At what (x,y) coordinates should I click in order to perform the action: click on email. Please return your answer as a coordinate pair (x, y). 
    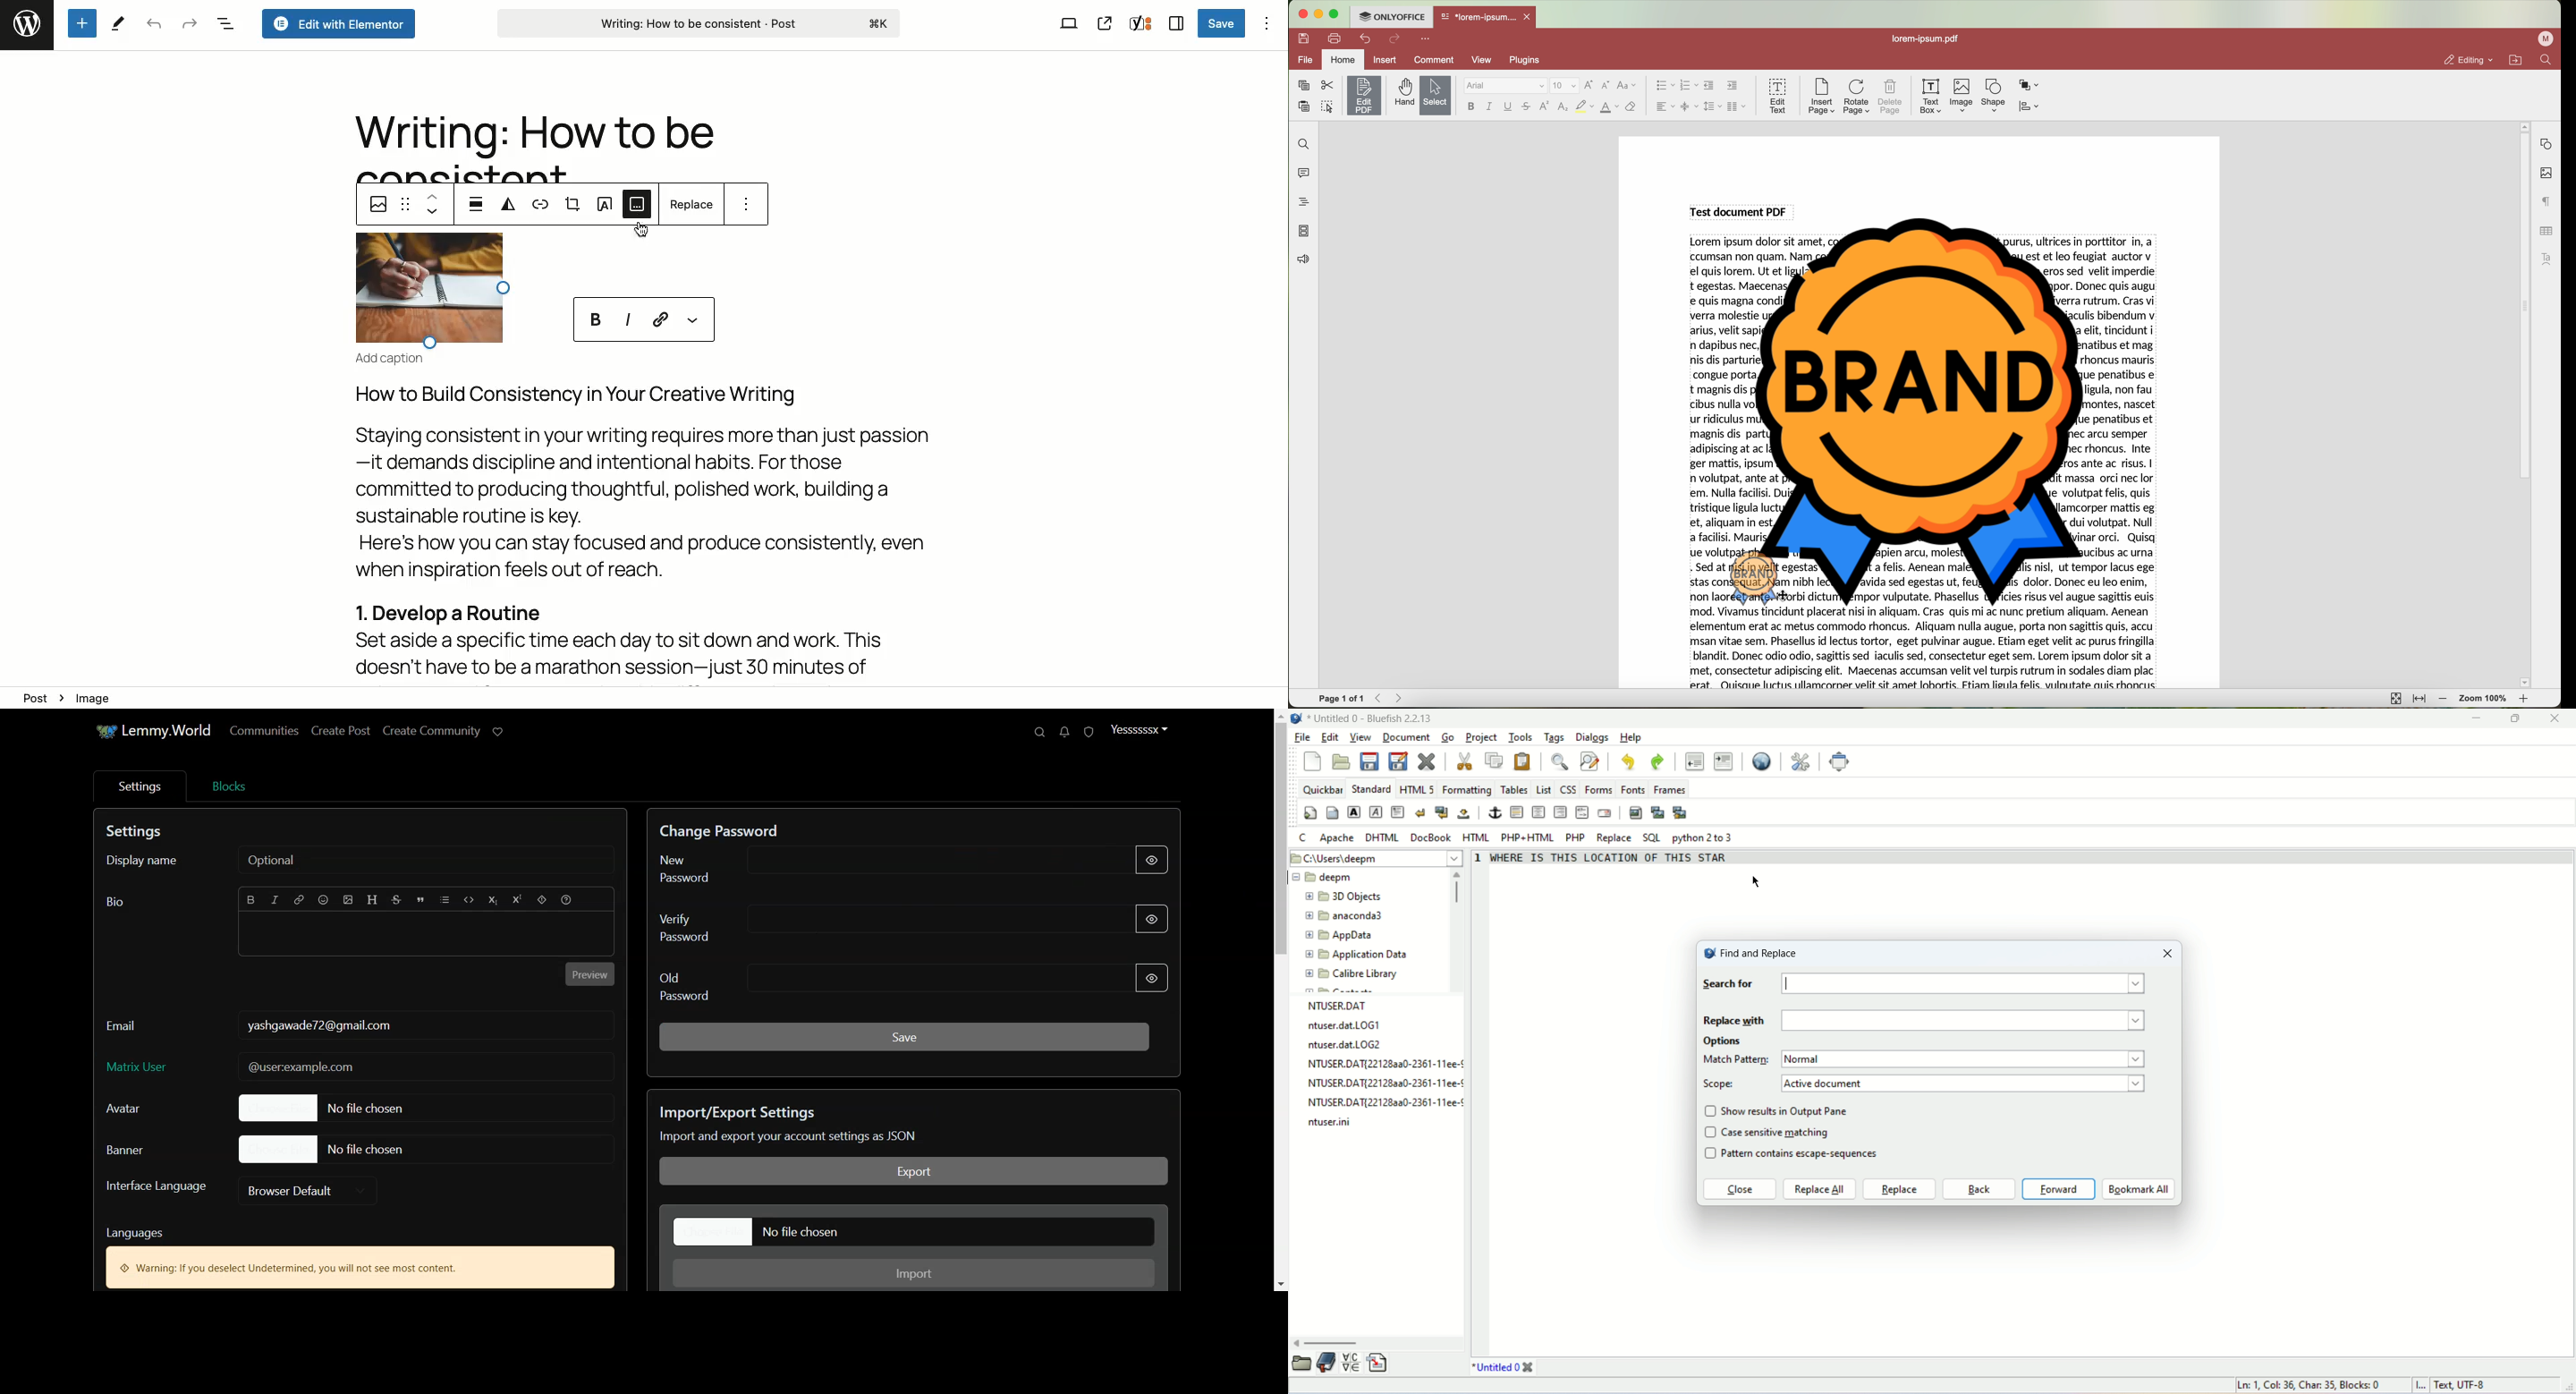
    Looking at the image, I should click on (1605, 813).